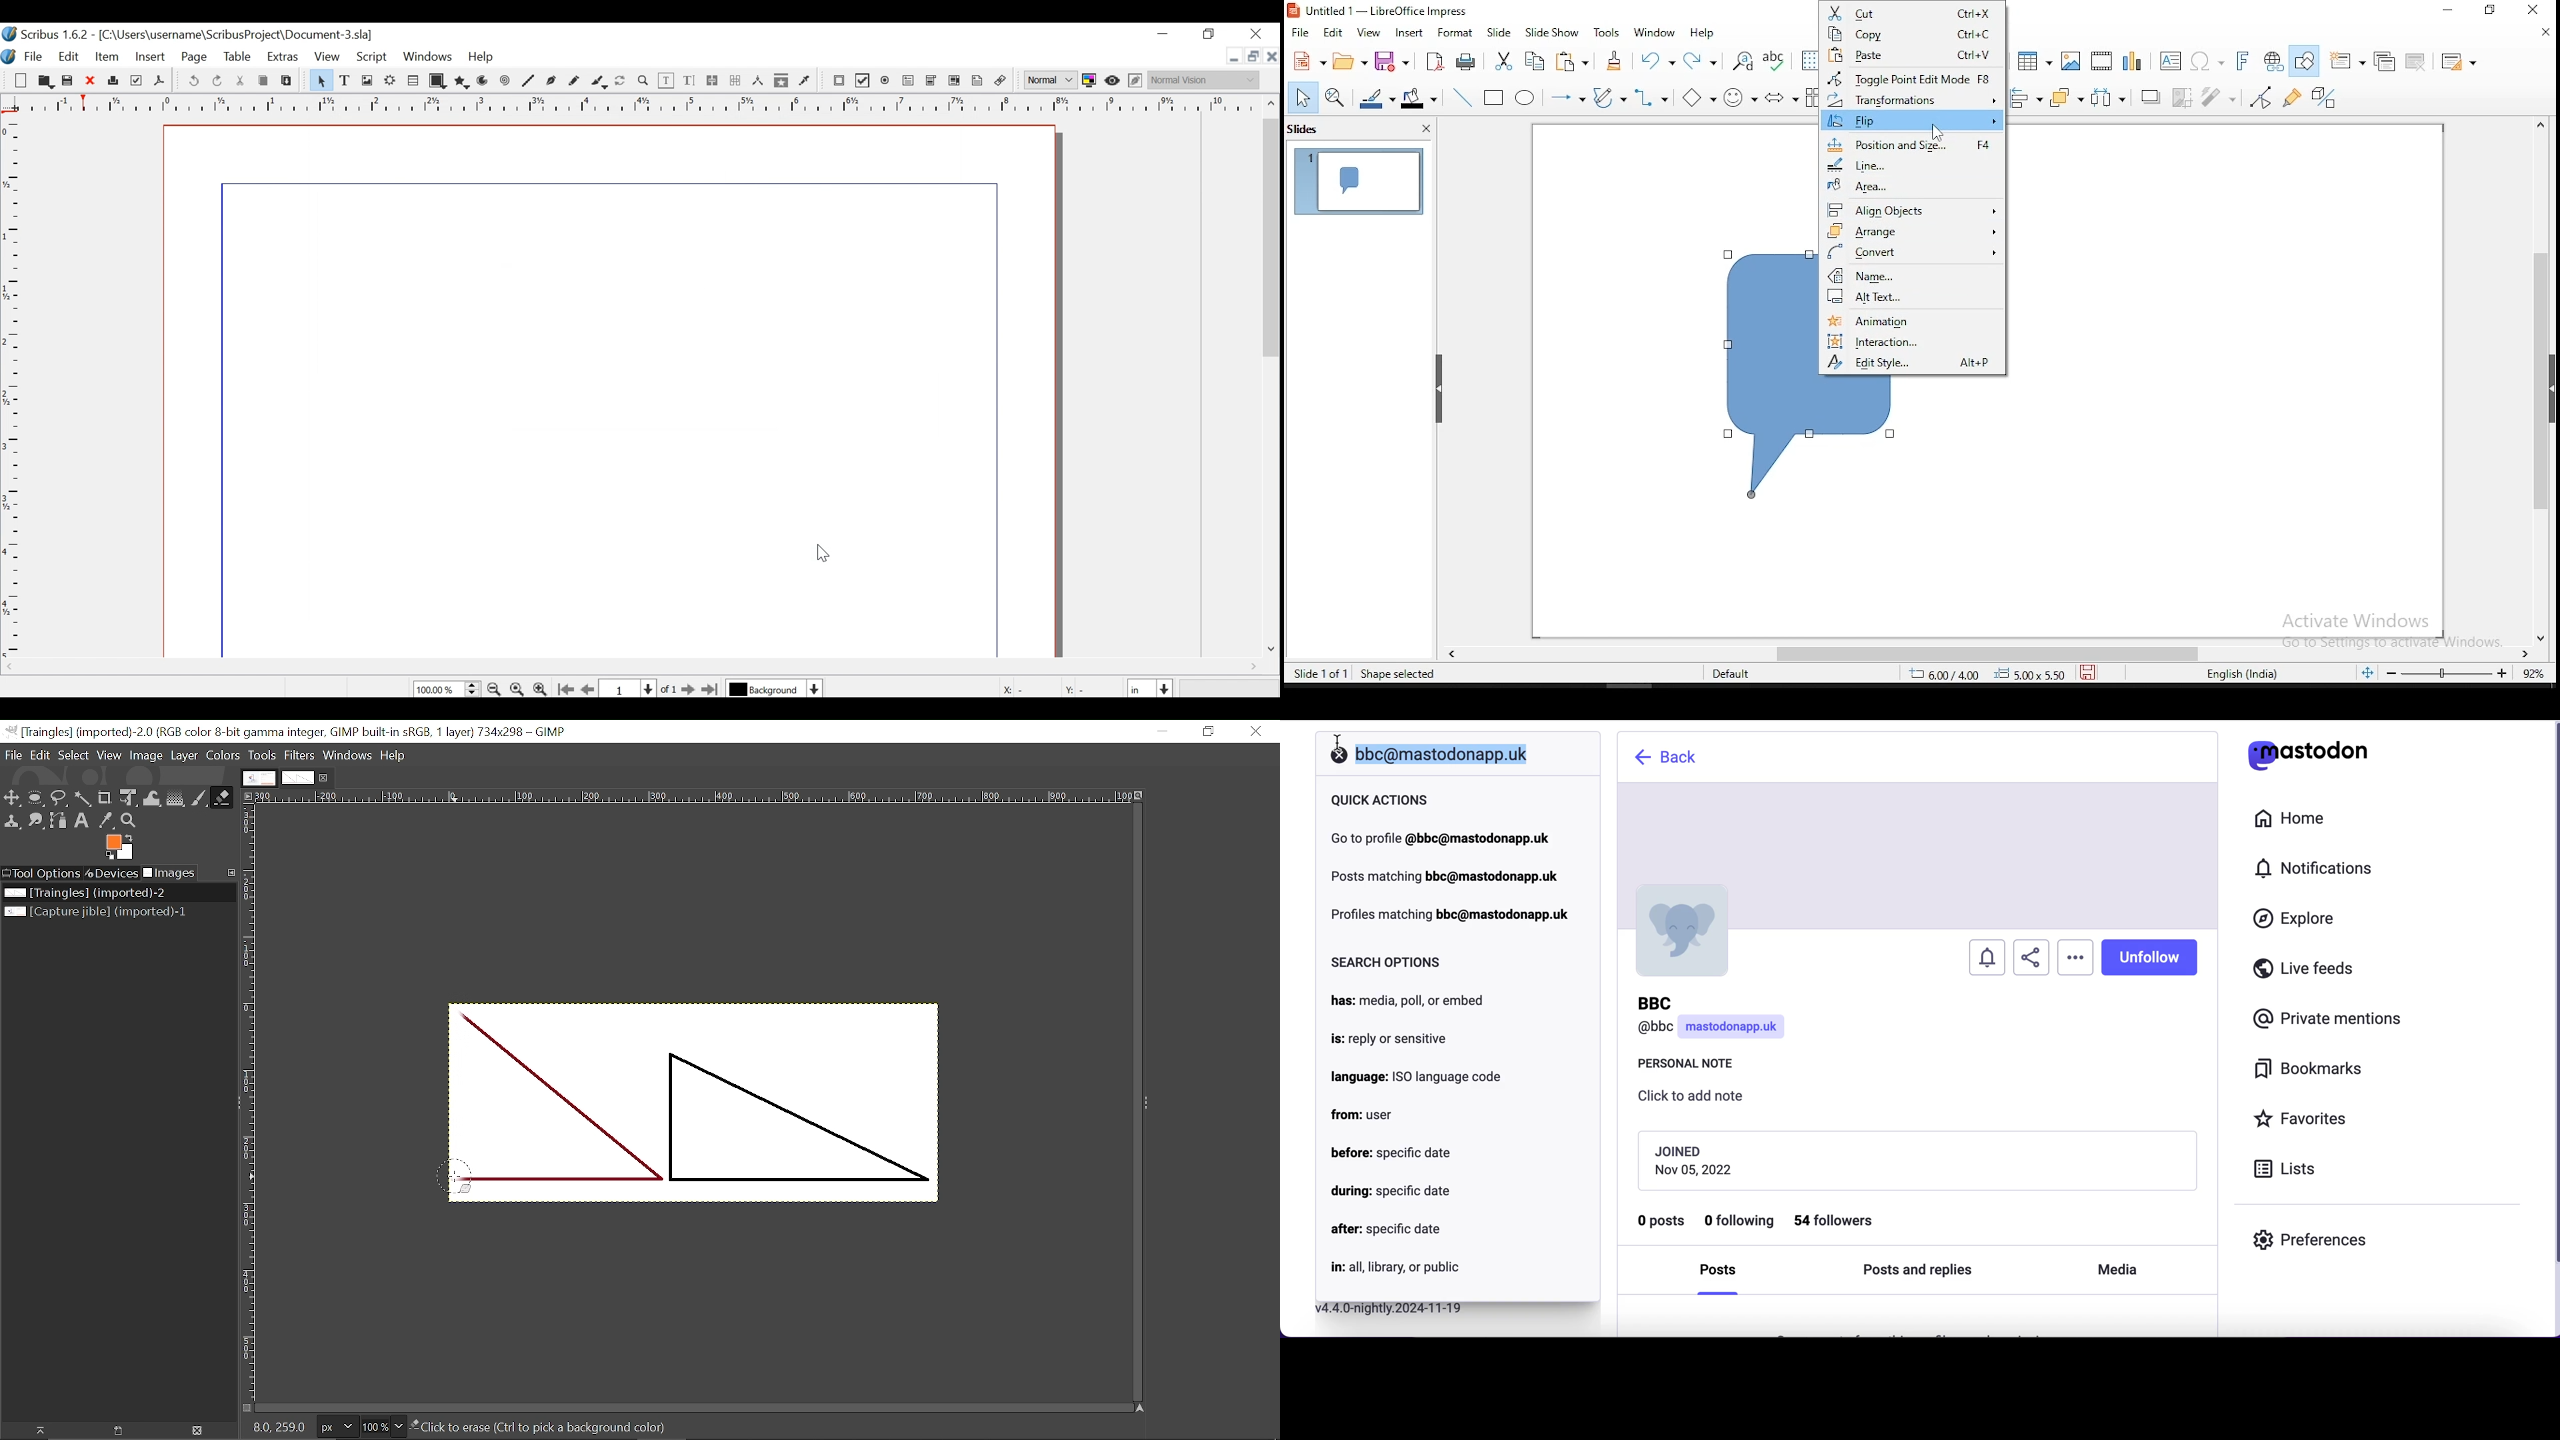 This screenshot has height=1456, width=2576. I want to click on Text Frame, so click(345, 80).